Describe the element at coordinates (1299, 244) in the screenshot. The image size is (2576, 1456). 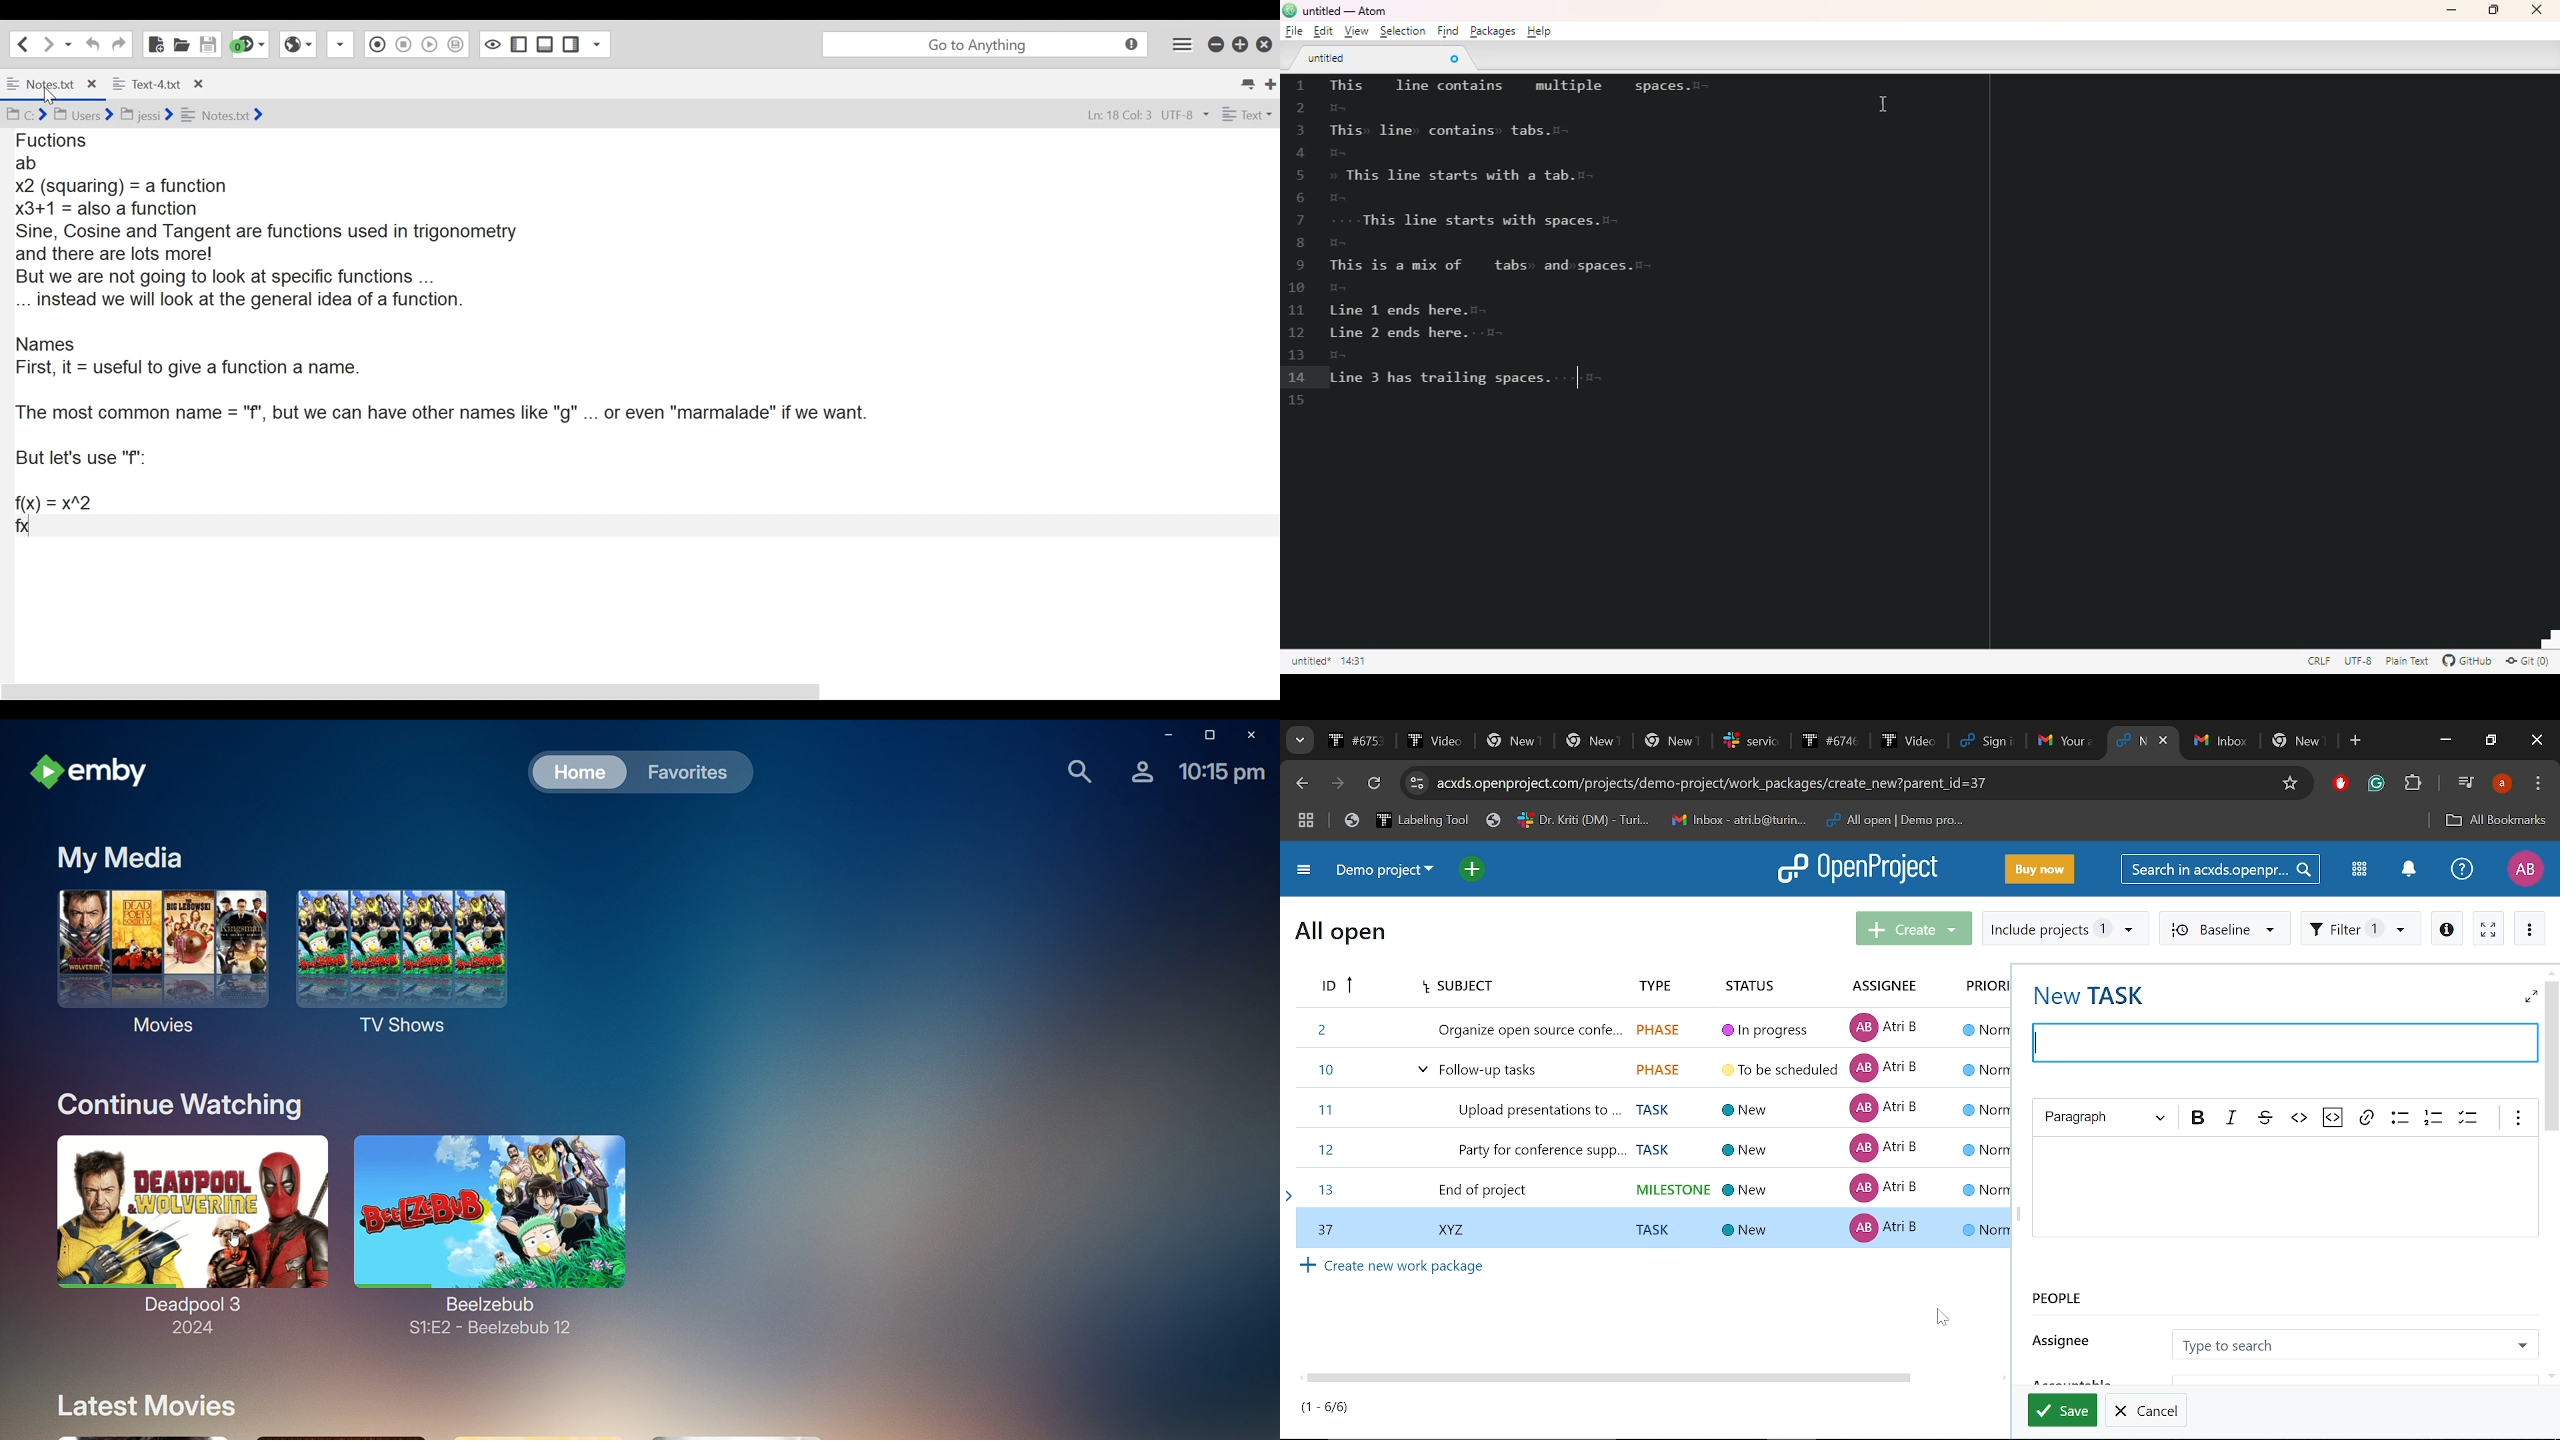
I see `line numbers` at that location.